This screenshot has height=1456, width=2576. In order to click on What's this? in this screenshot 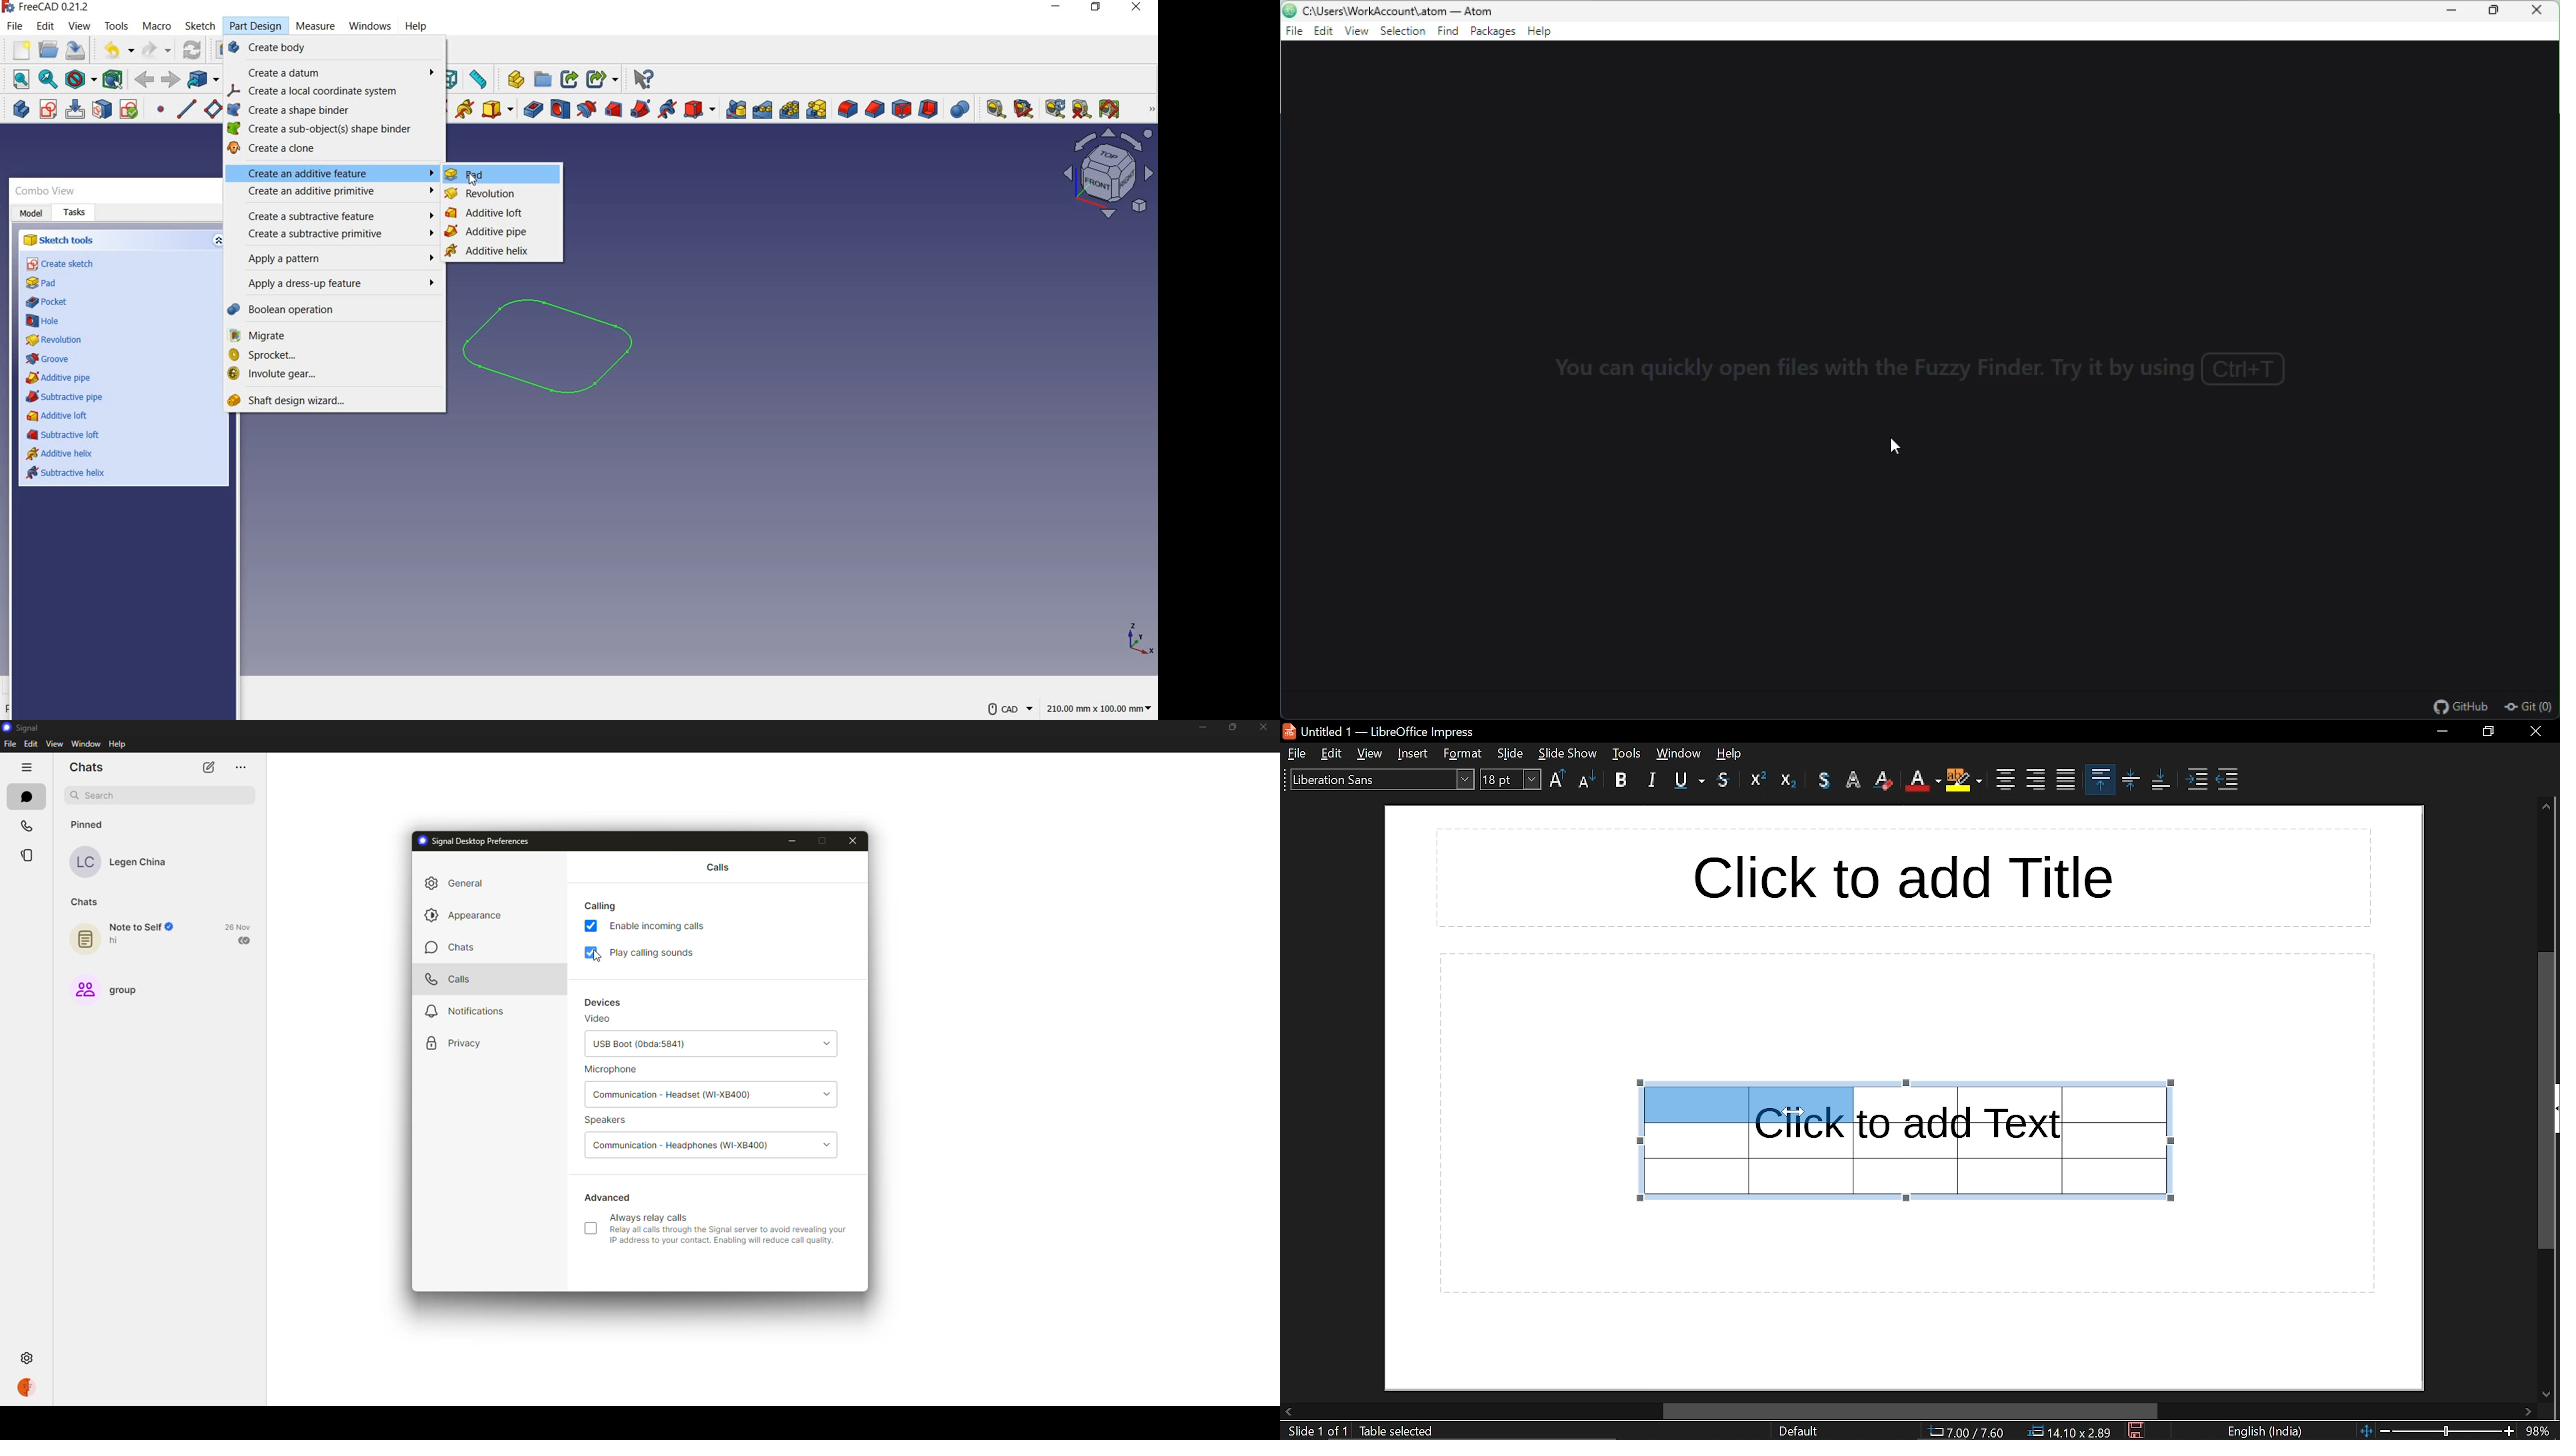, I will do `click(512, 79)`.